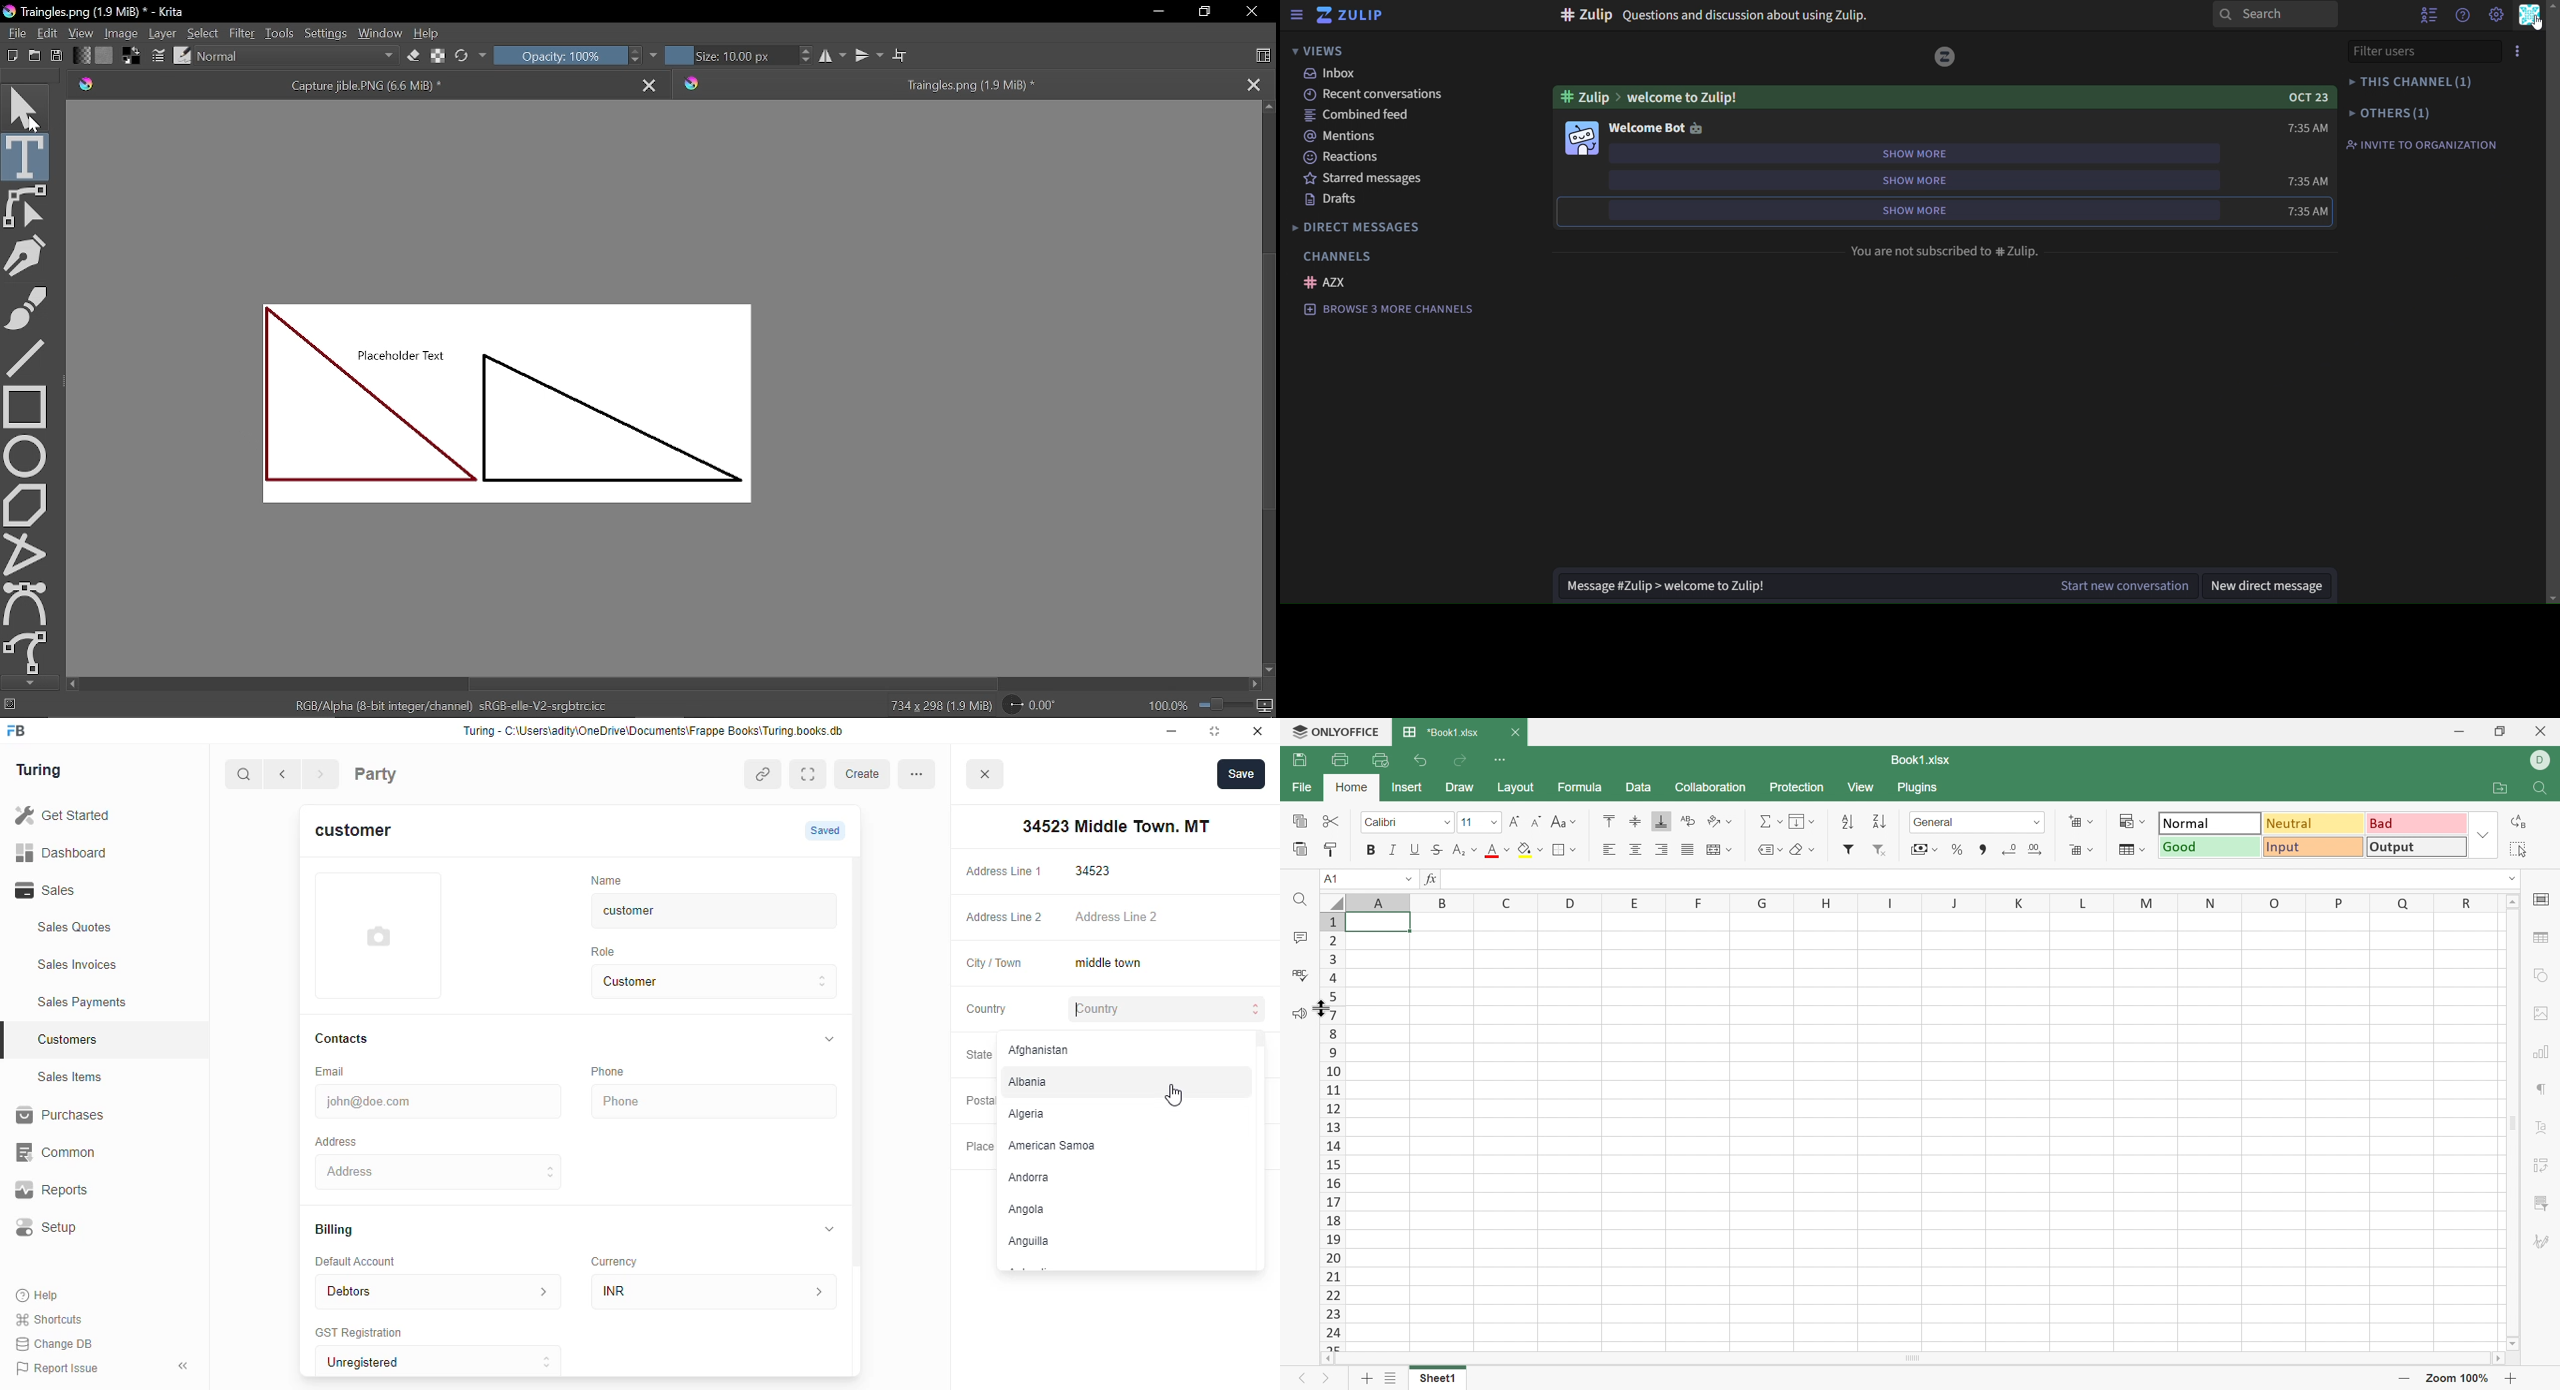  I want to click on City / Town, so click(994, 965).